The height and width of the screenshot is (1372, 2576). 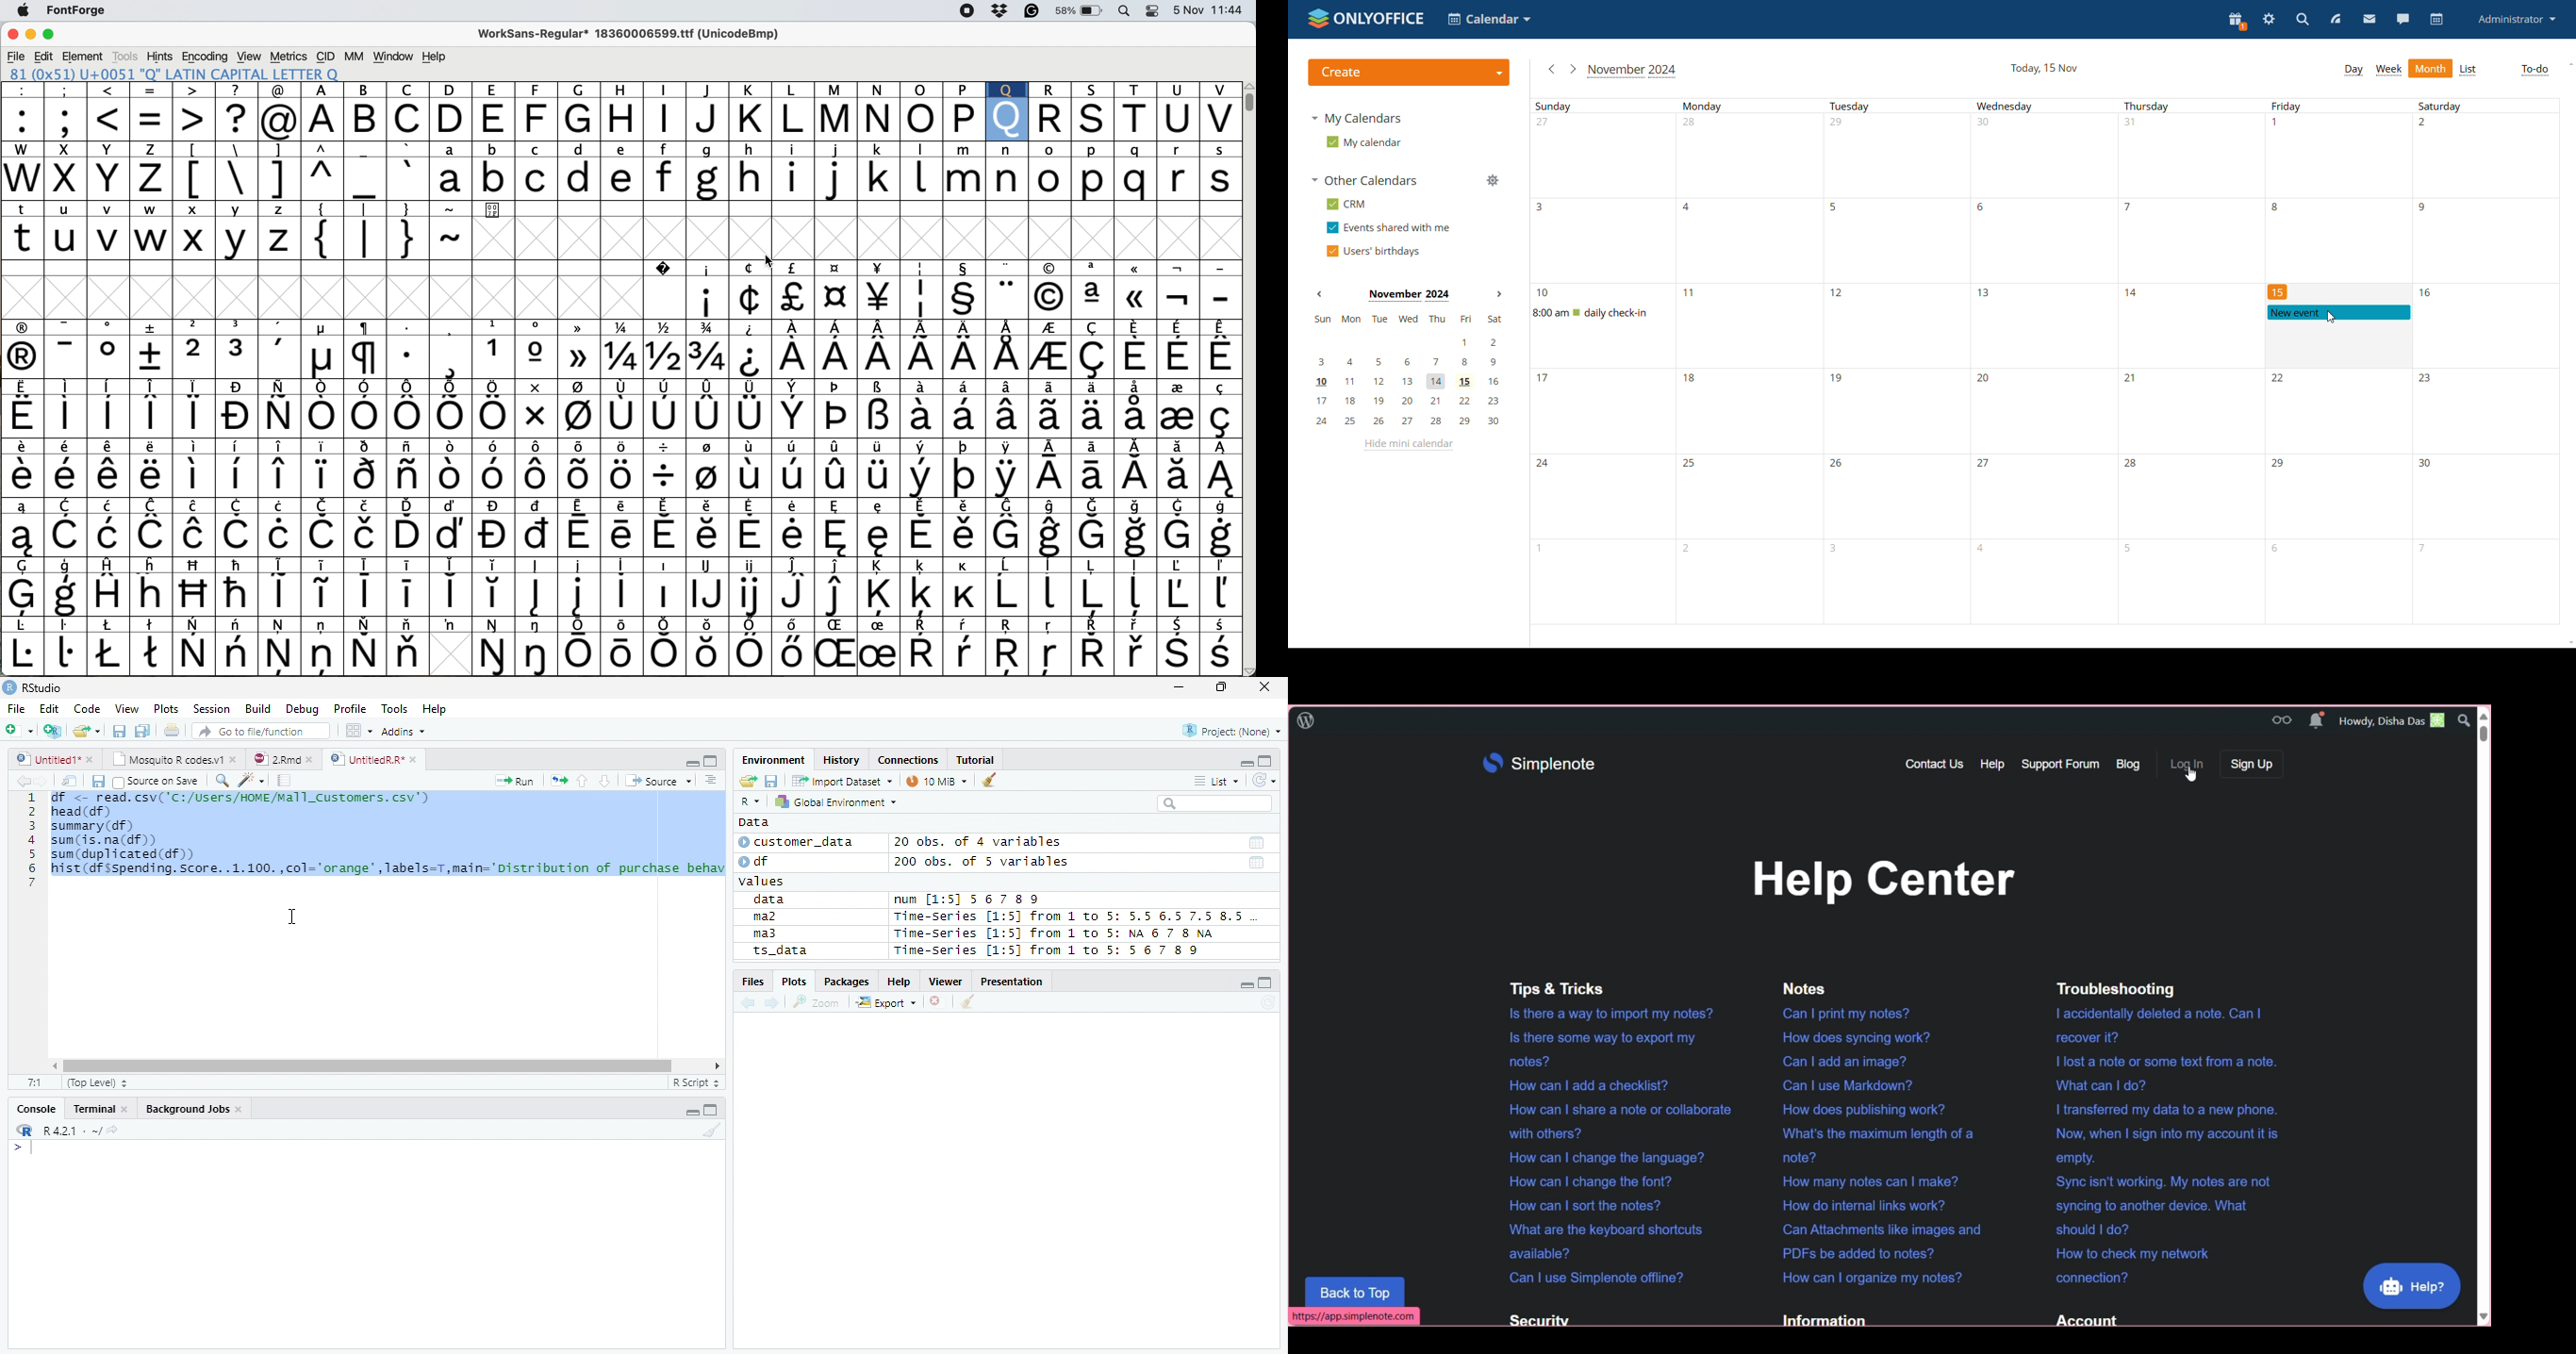 I want to click on ts_data, so click(x=806, y=953).